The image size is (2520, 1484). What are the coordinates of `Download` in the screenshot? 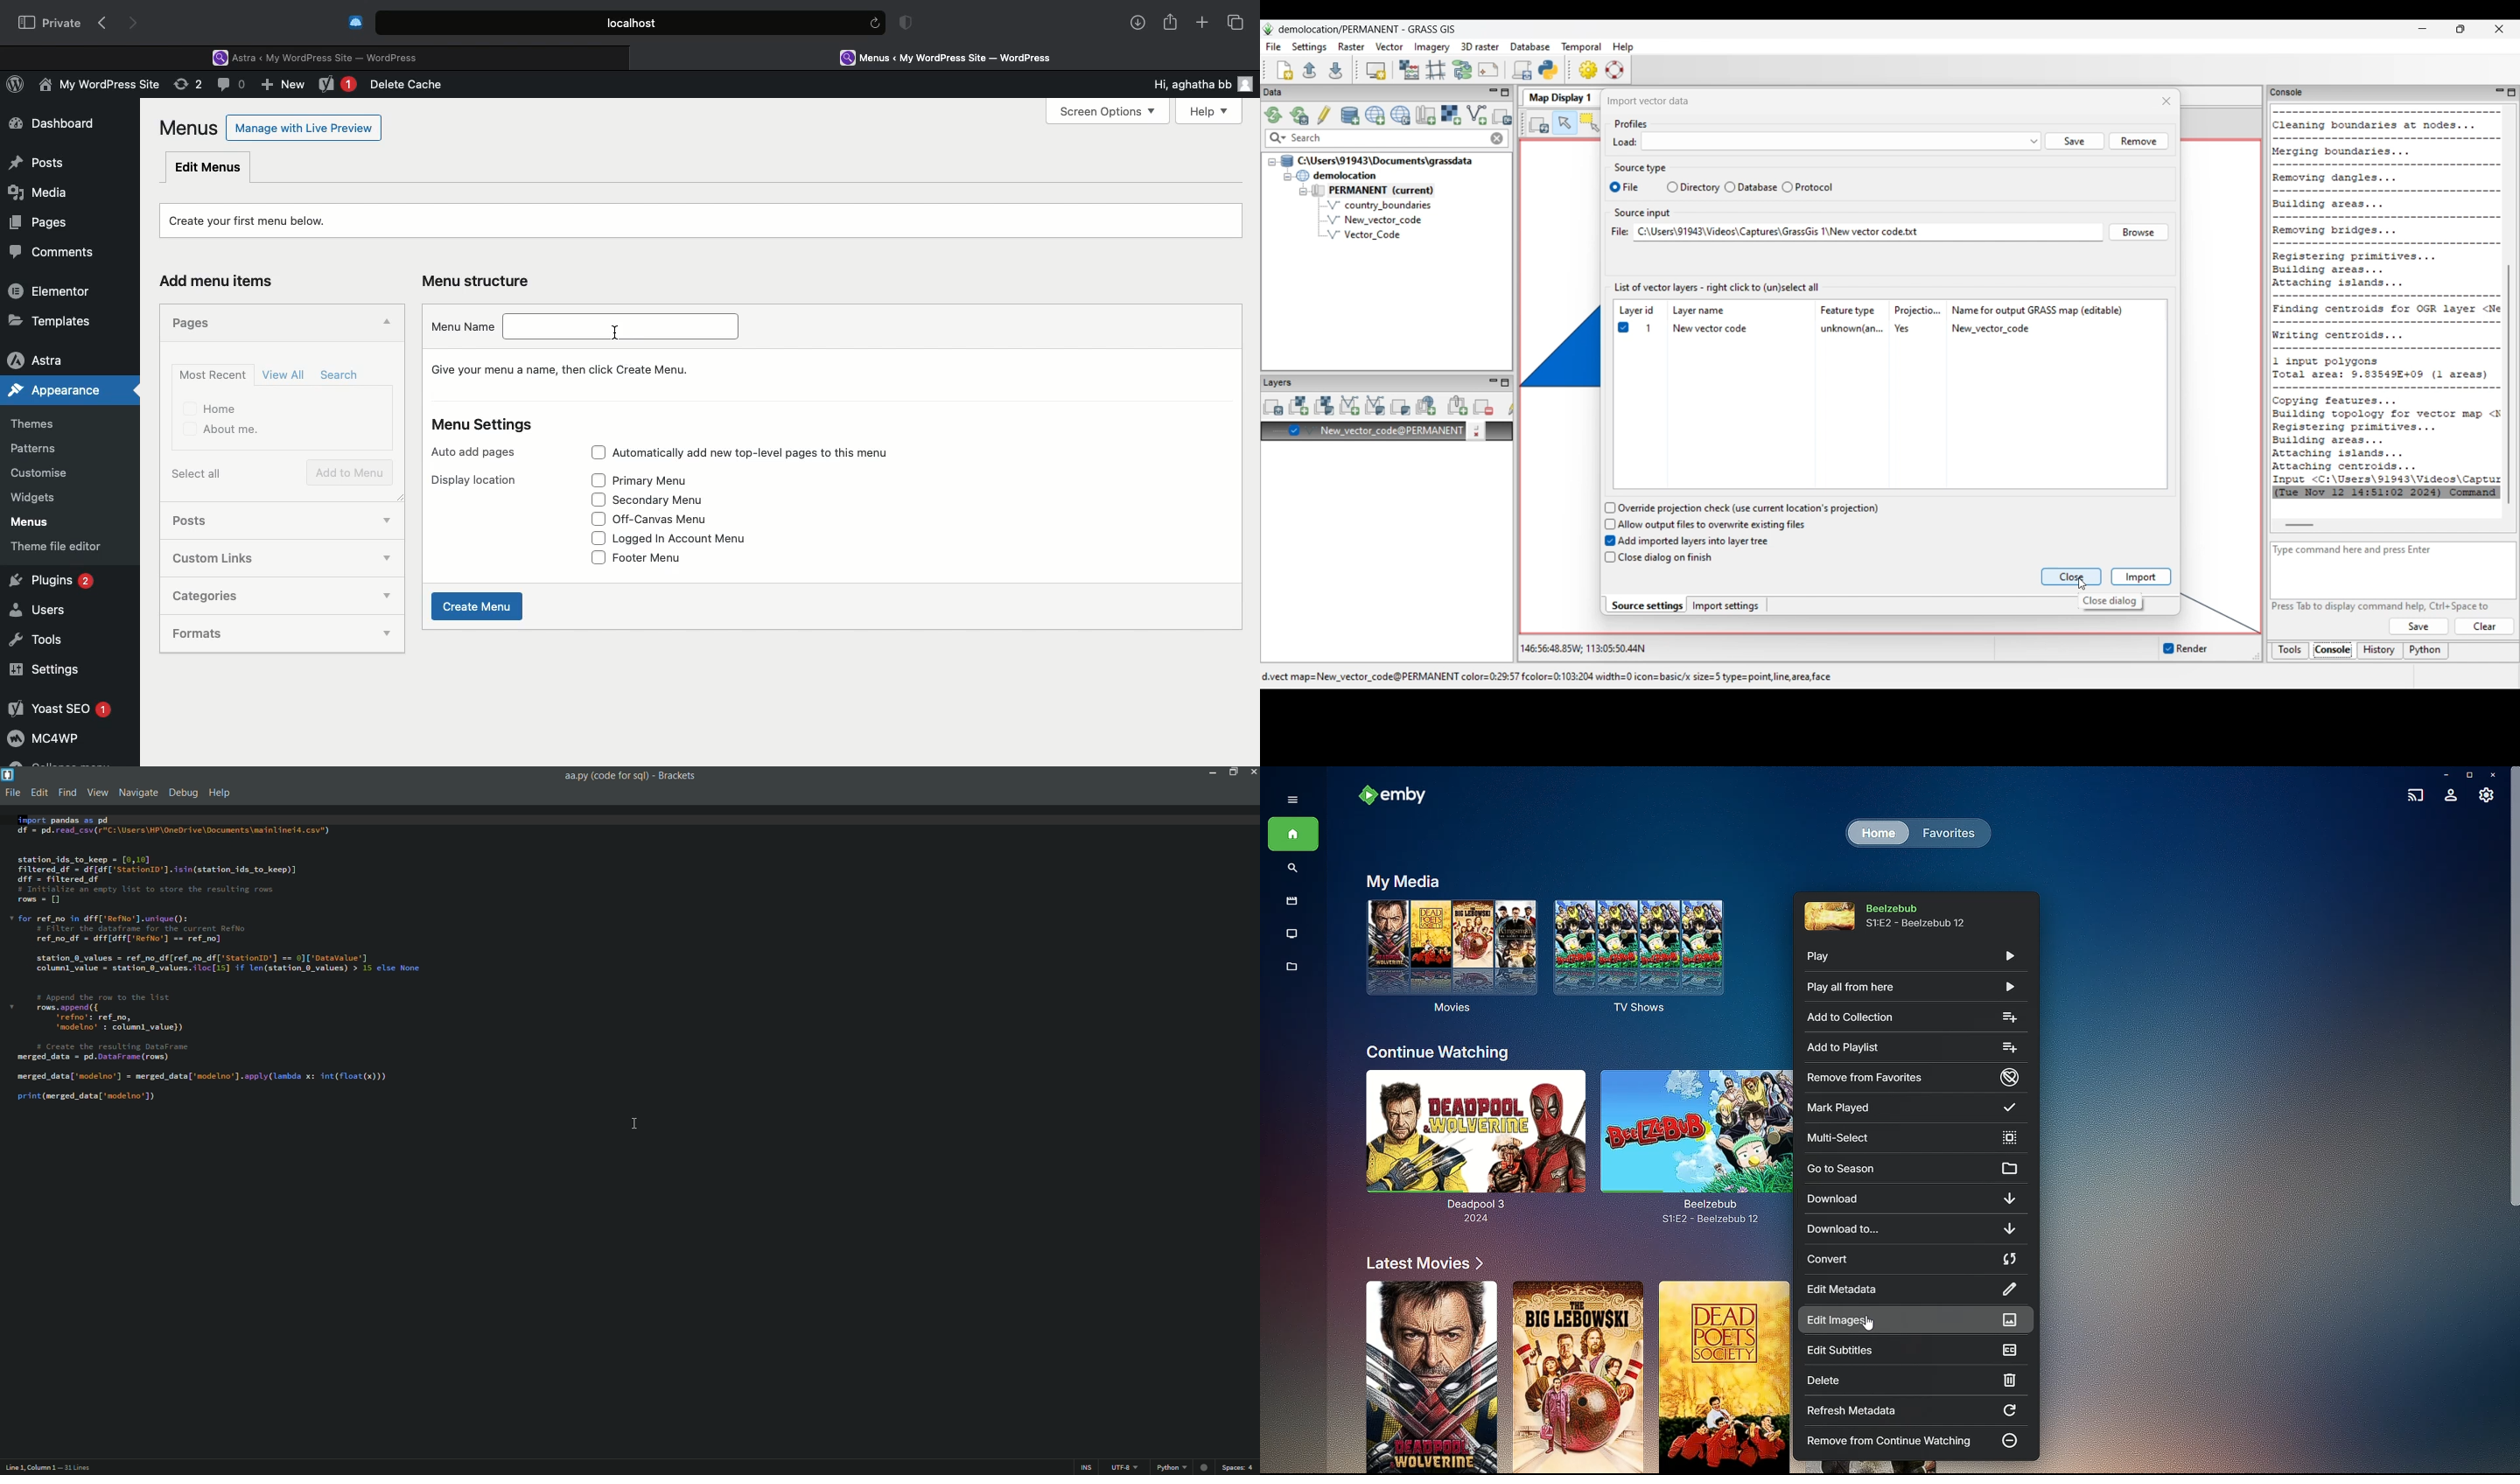 It's located at (1915, 1200).